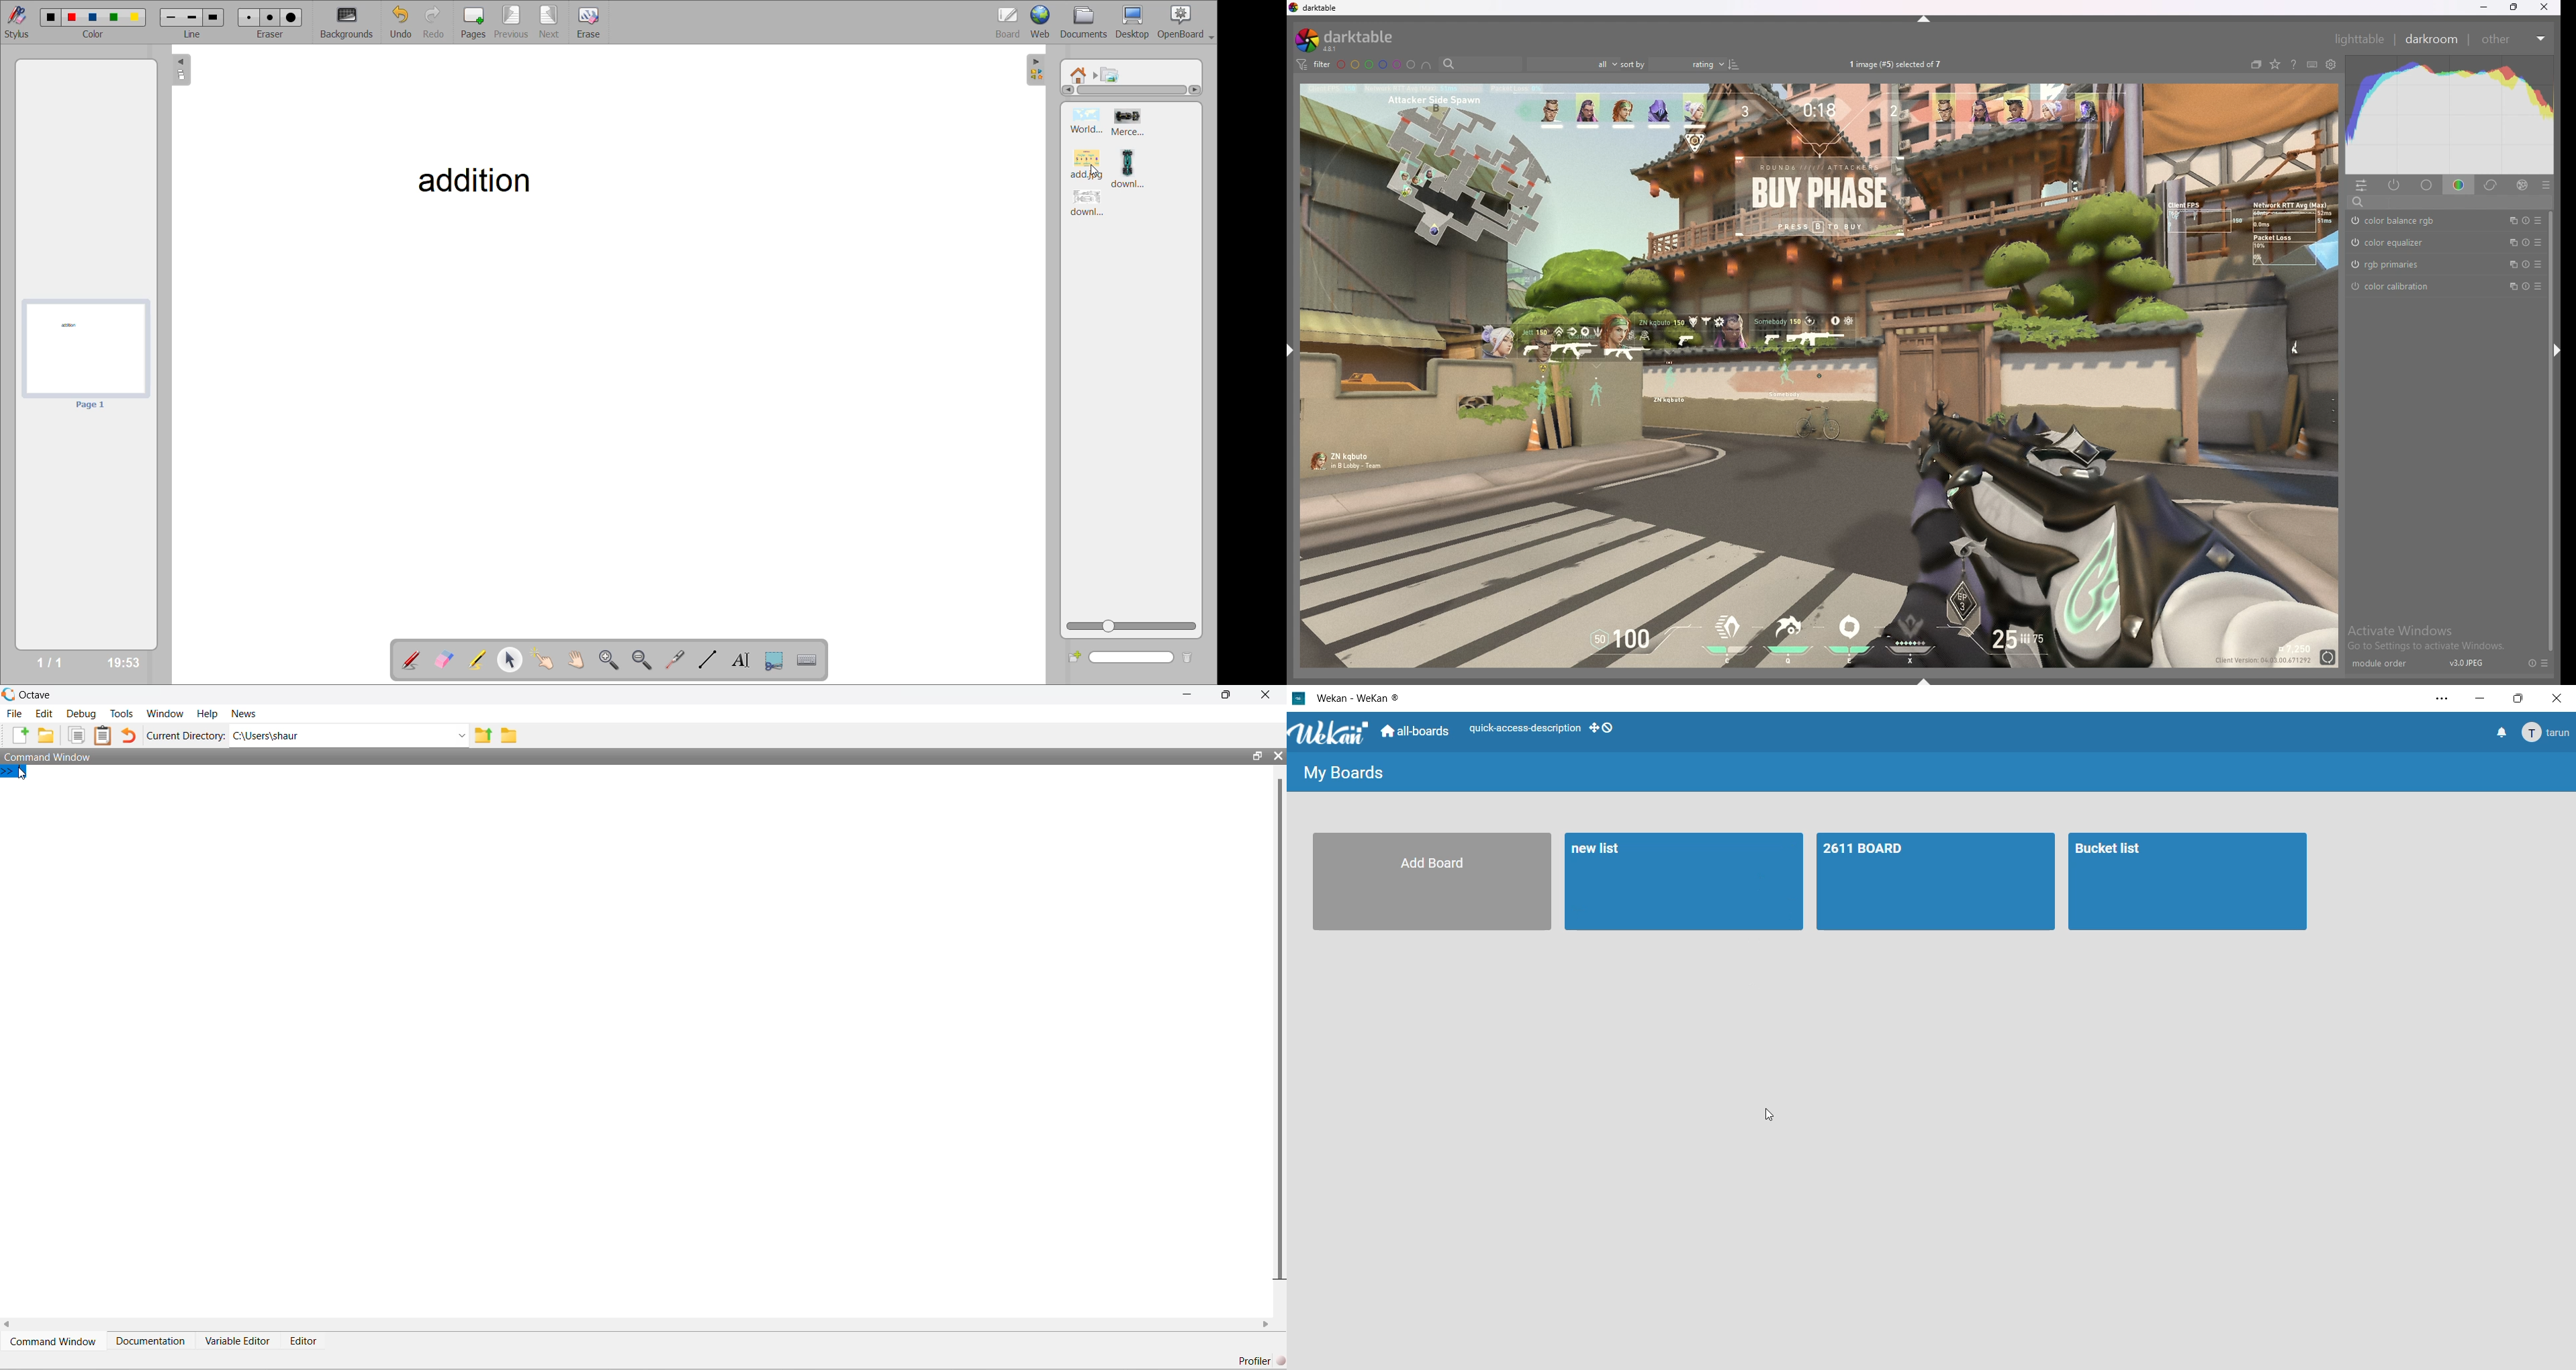  I want to click on include color label, so click(1426, 65).